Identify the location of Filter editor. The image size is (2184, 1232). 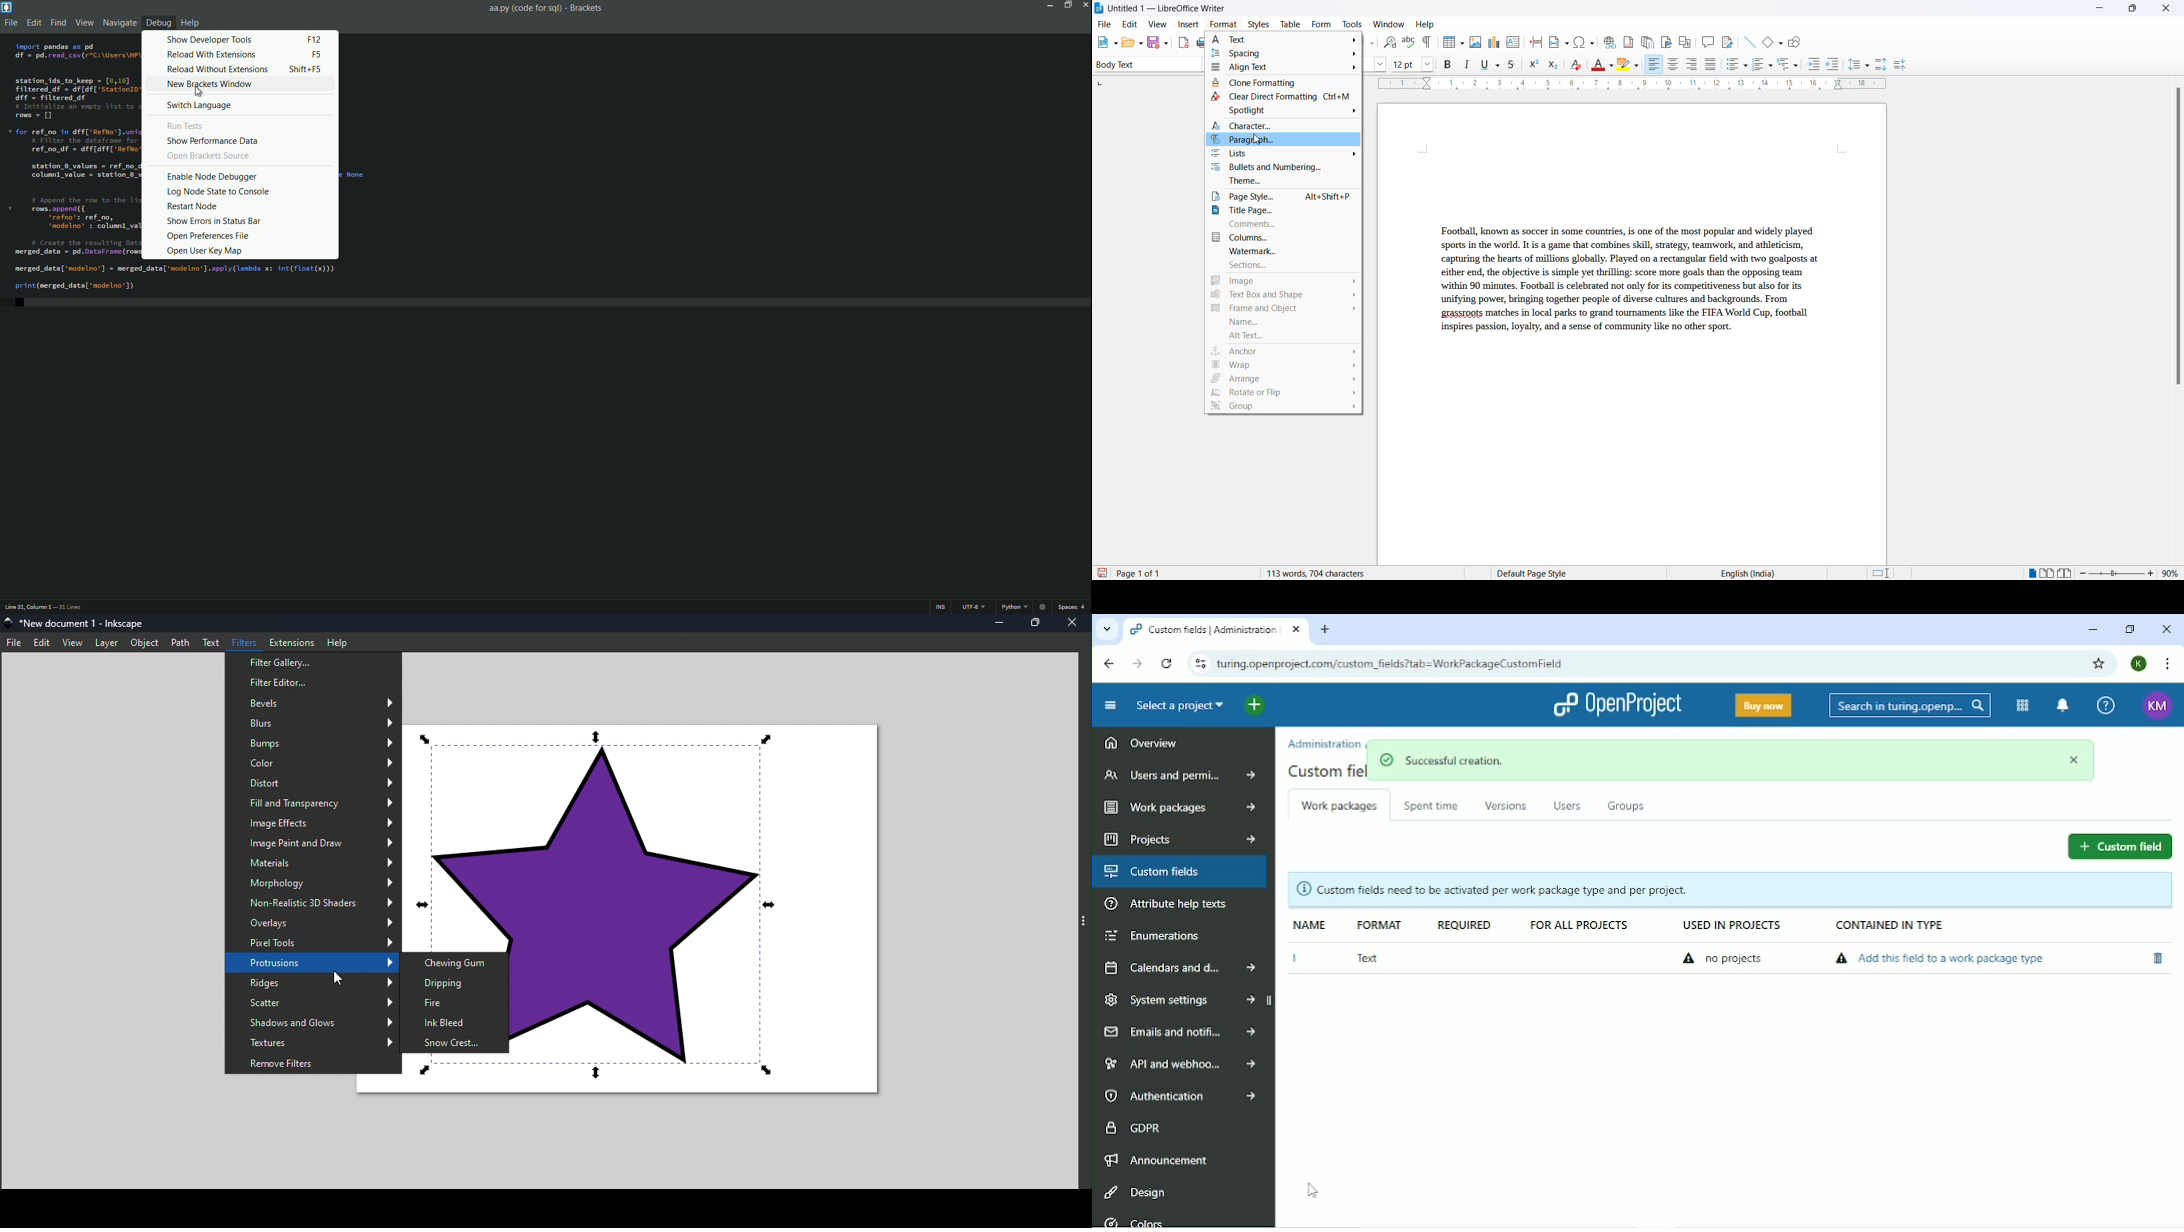
(312, 683).